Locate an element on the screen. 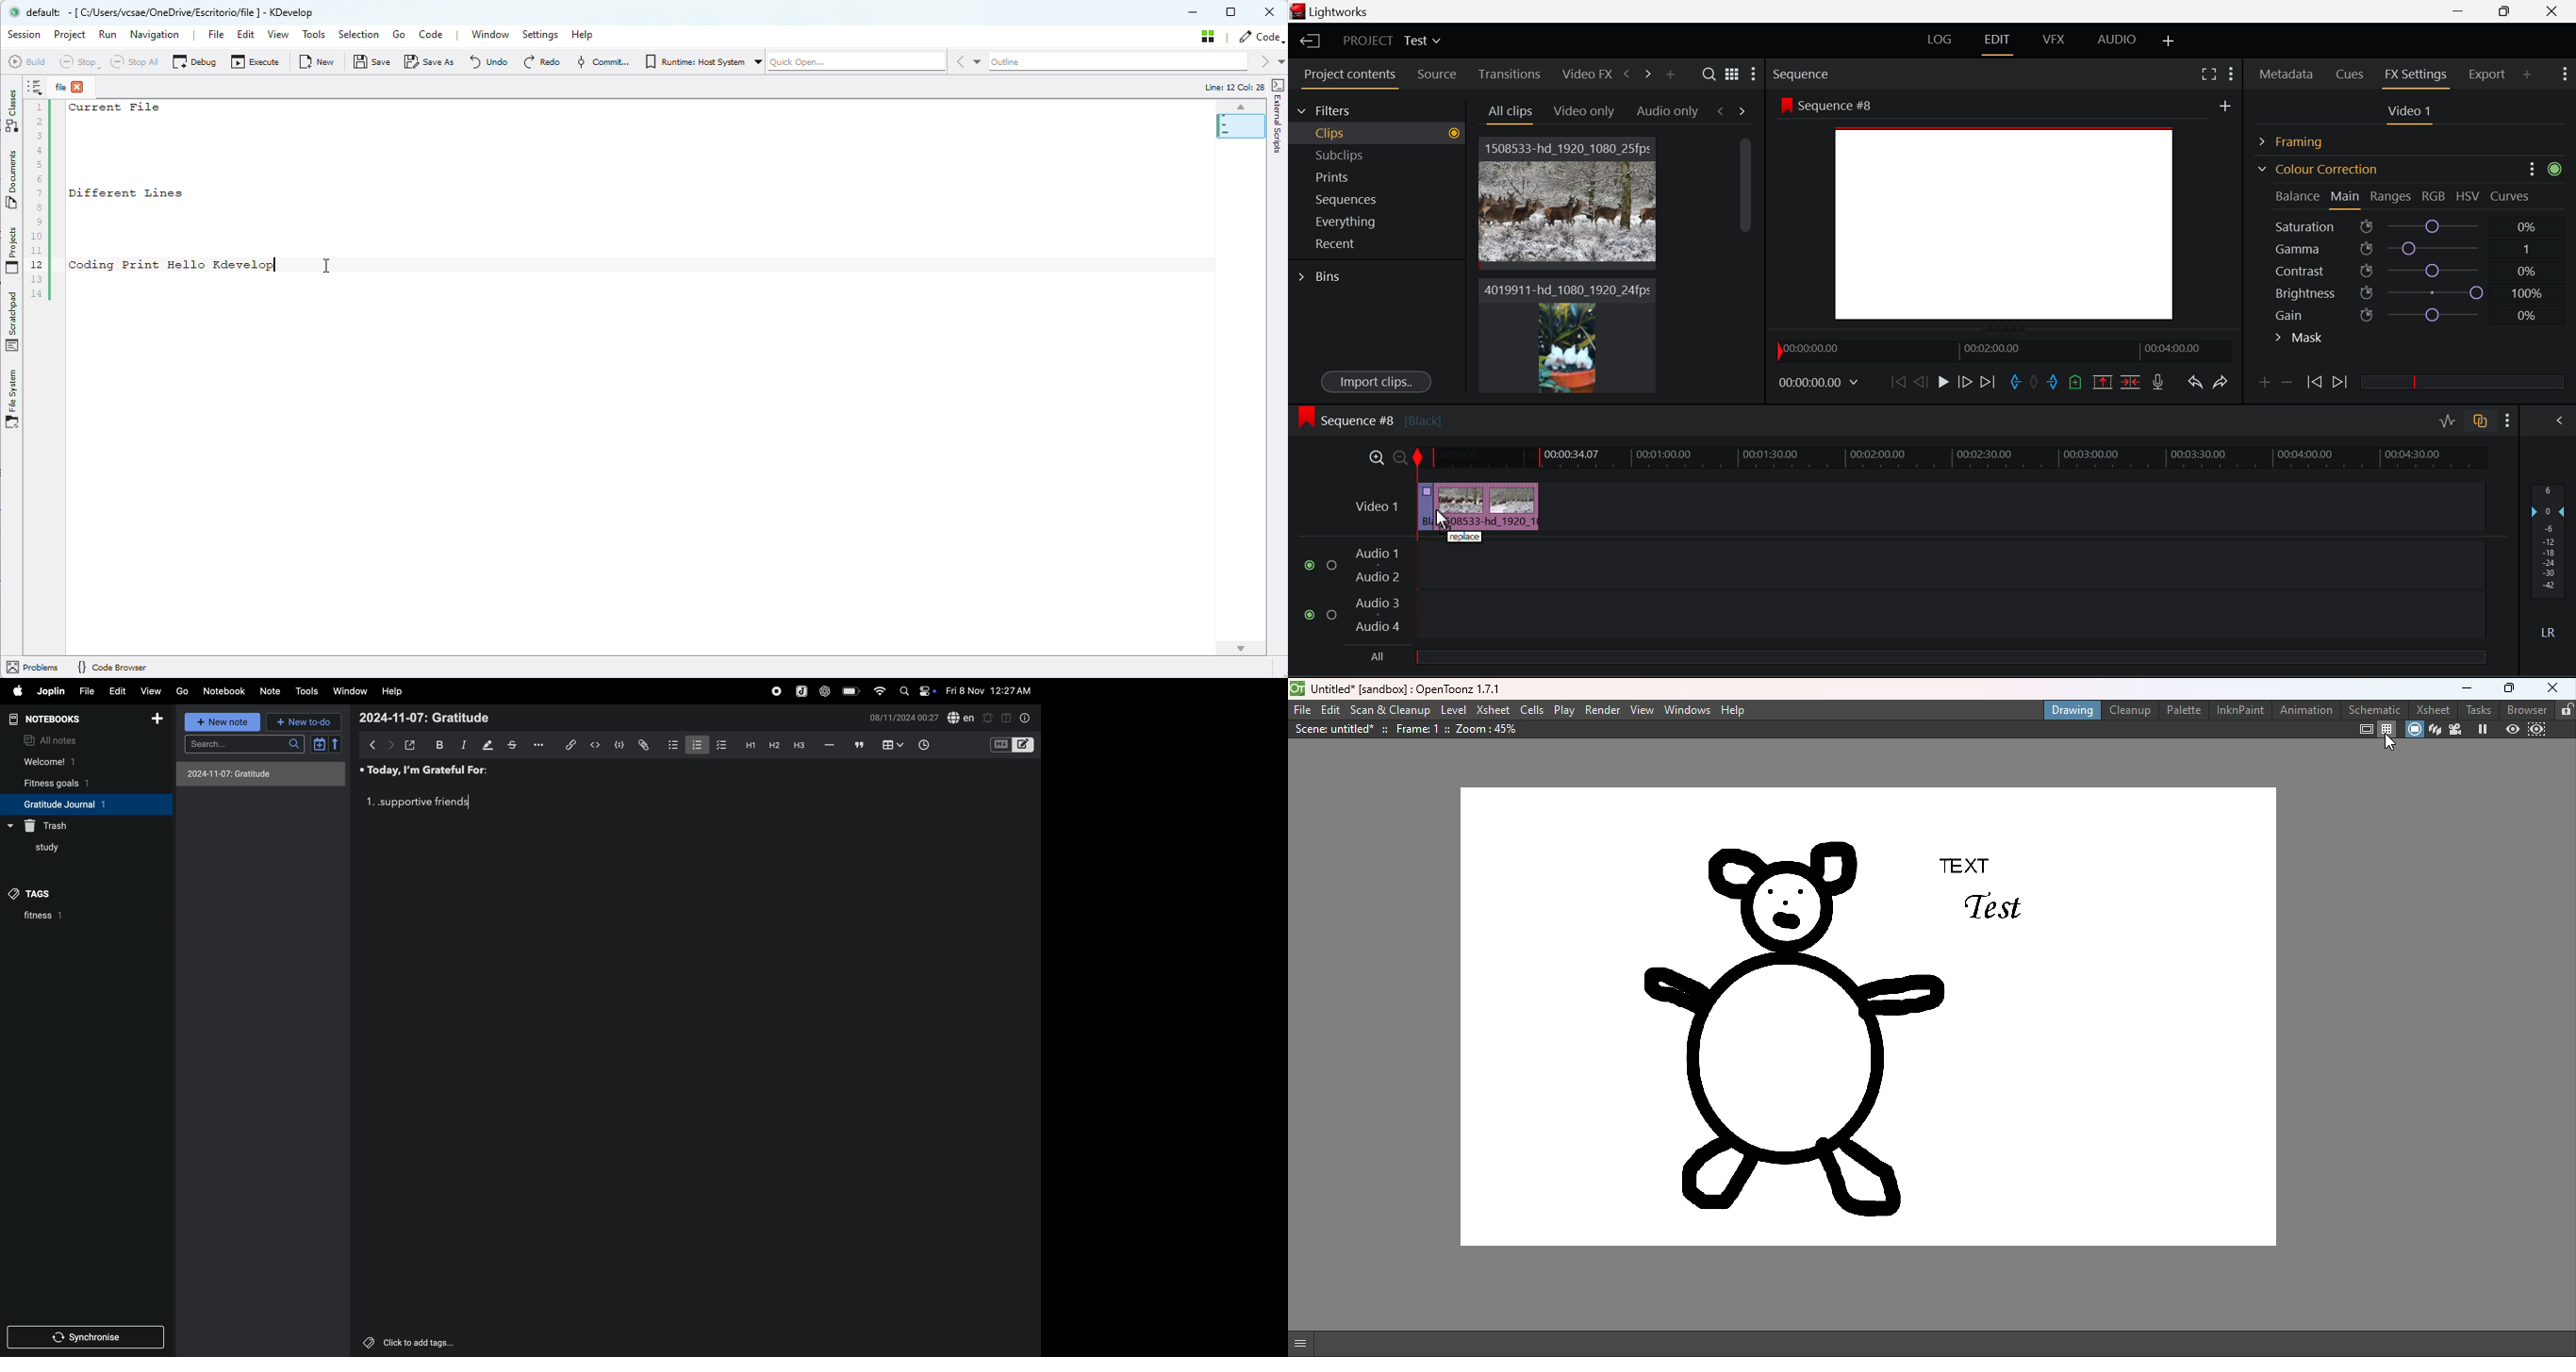 This screenshot has height=1372, width=2576. options is located at coordinates (542, 744).